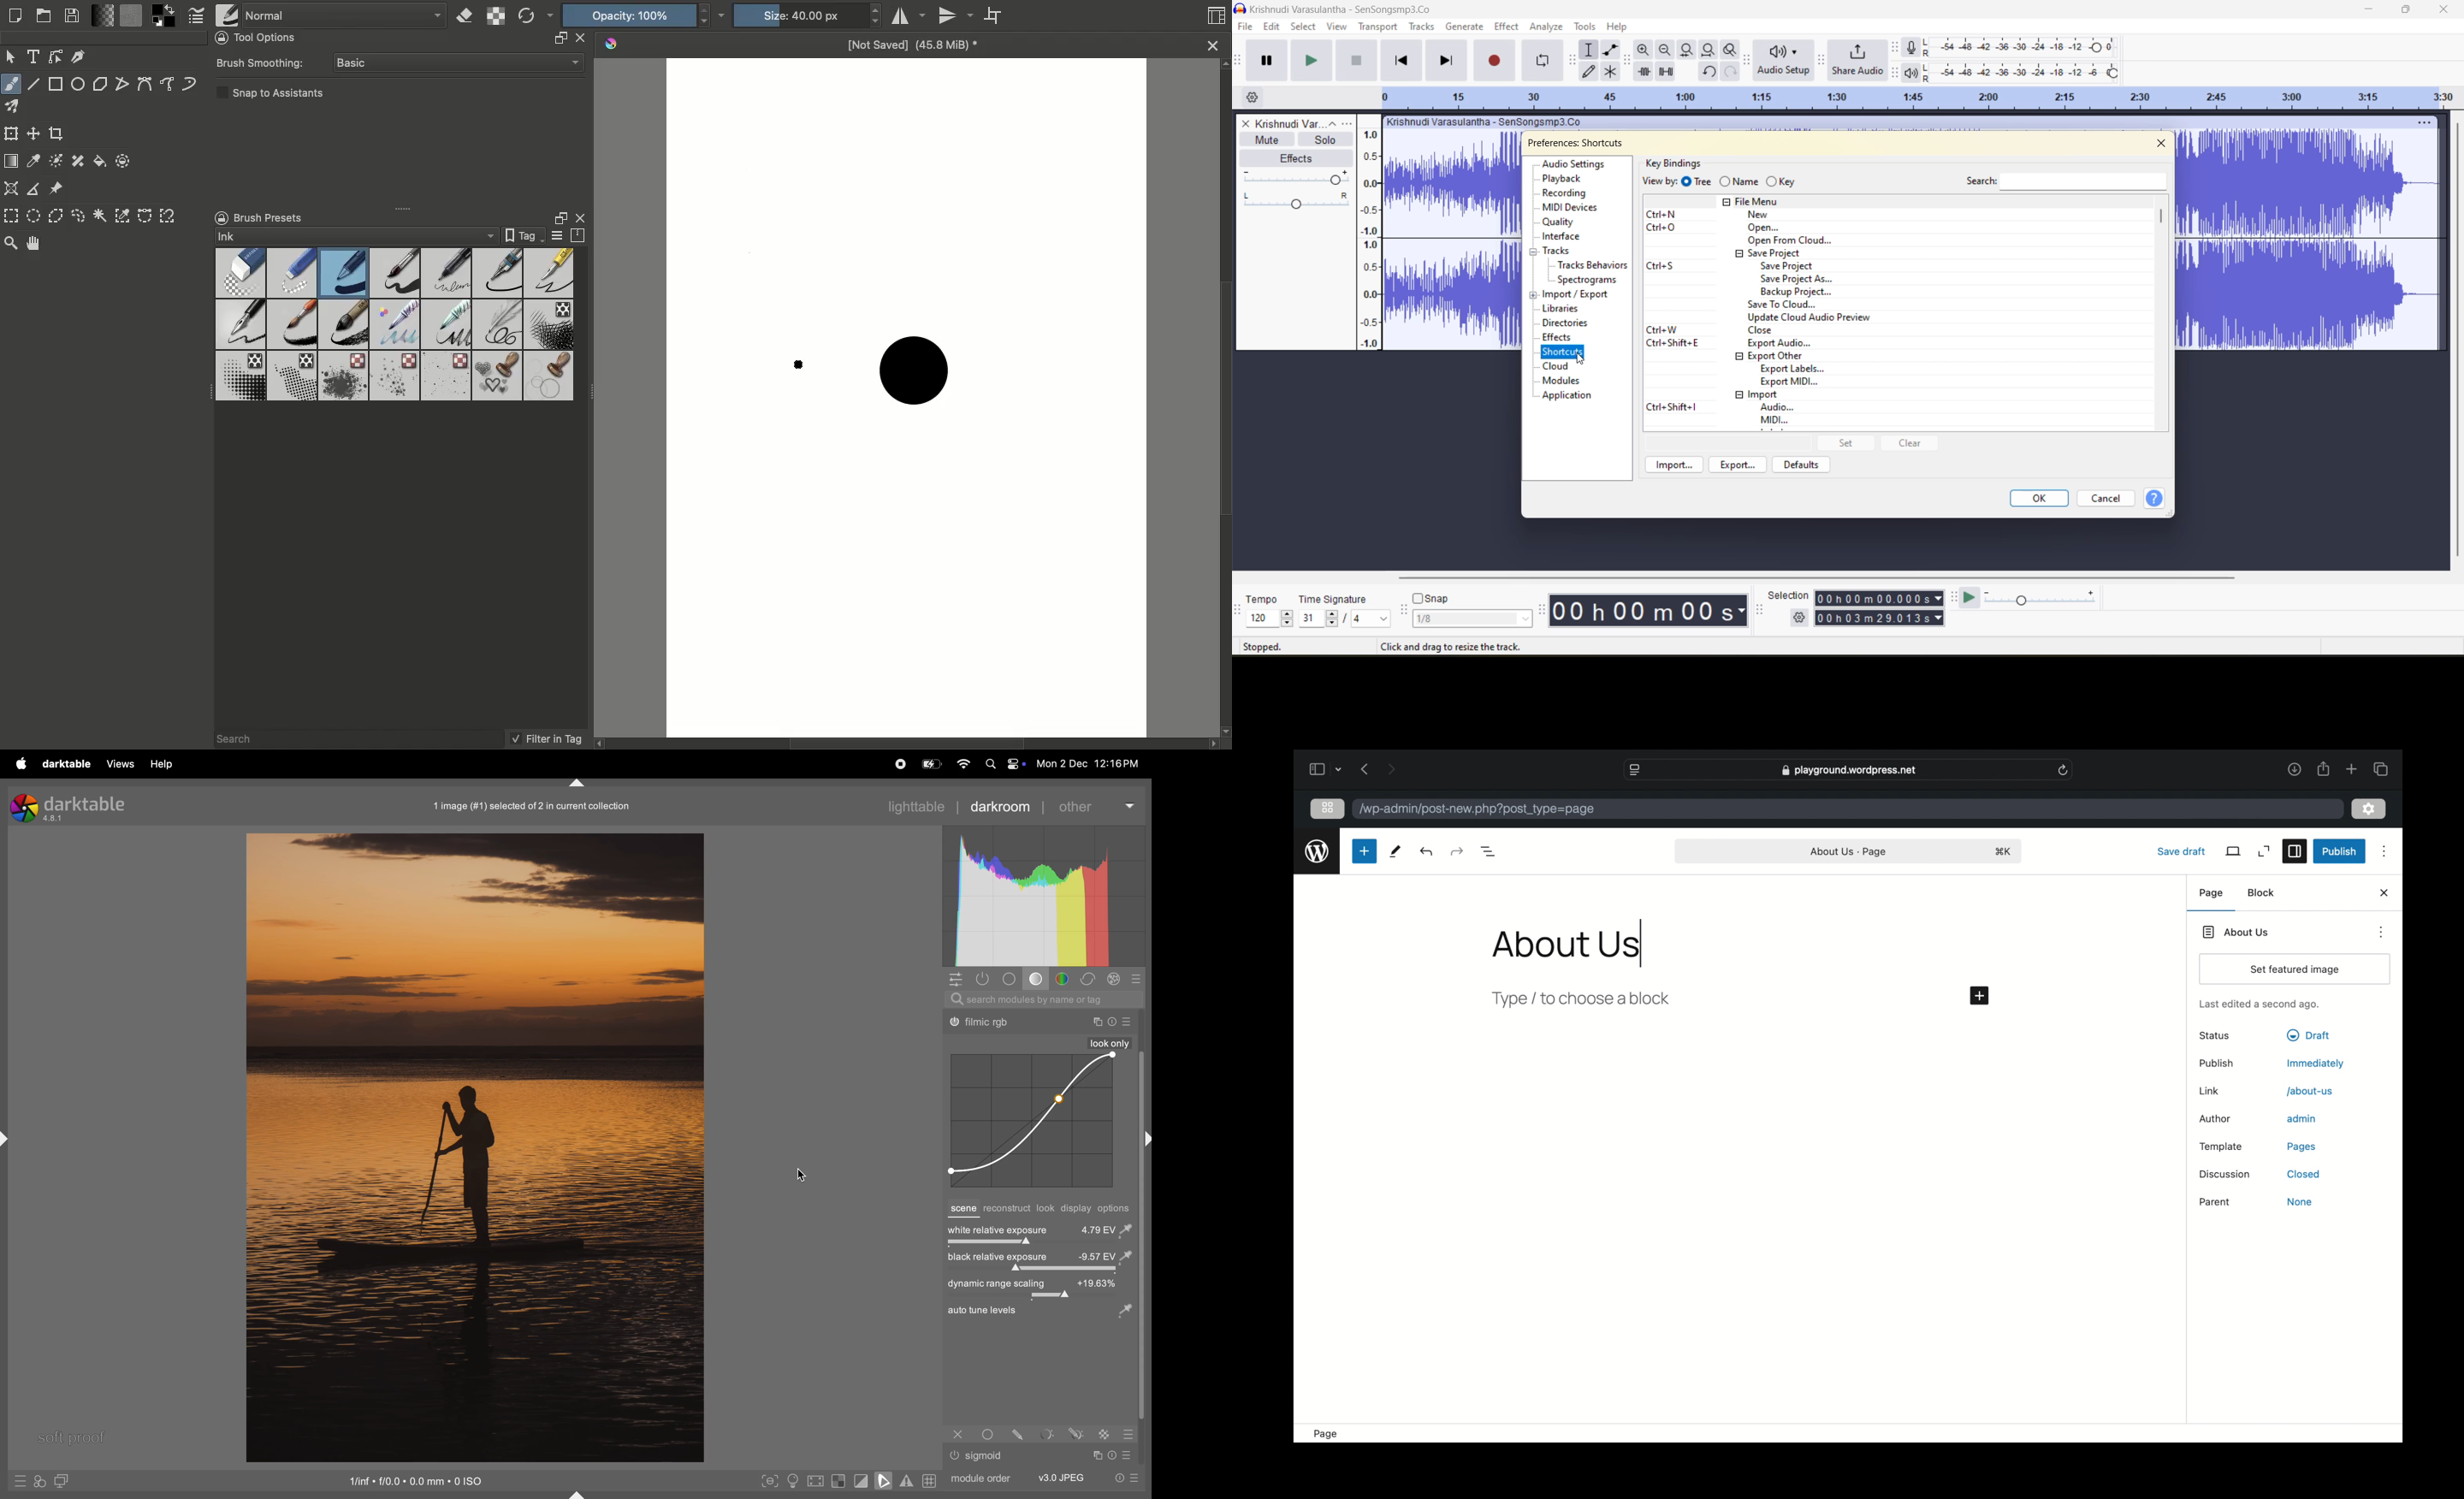  What do you see at coordinates (1097, 1022) in the screenshot?
I see `` at bounding box center [1097, 1022].